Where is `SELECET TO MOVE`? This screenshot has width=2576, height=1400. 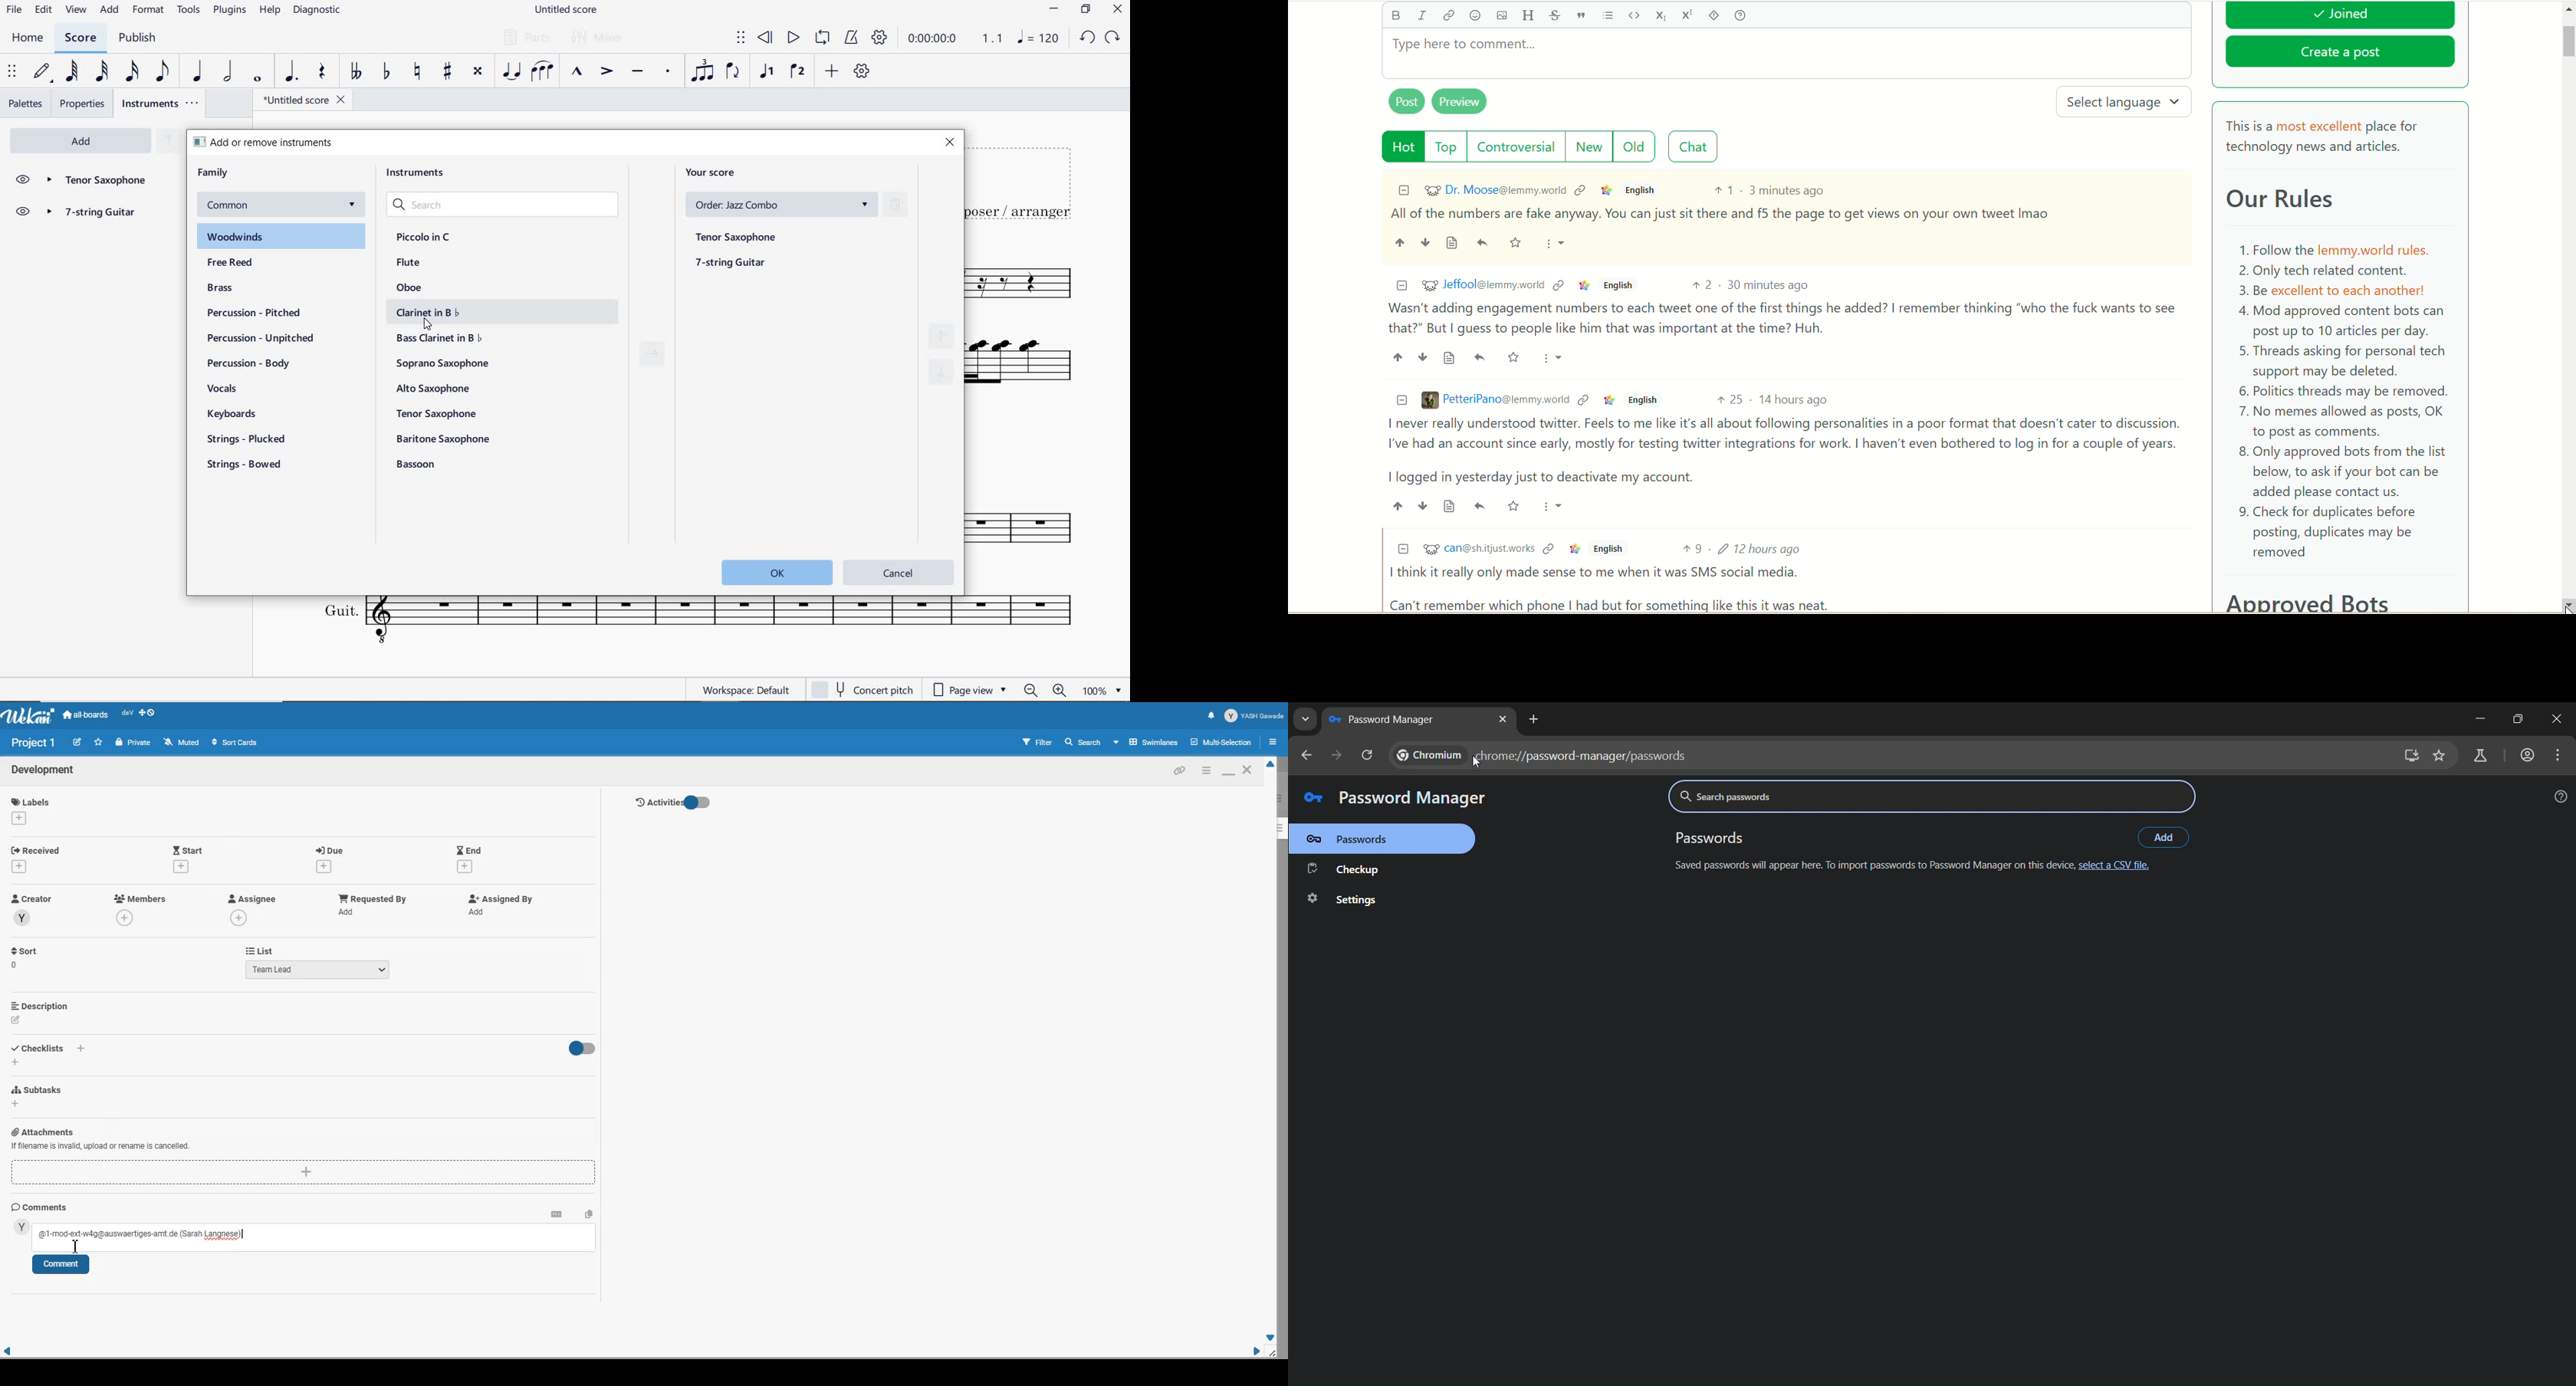 SELECET TO MOVE is located at coordinates (12, 72).